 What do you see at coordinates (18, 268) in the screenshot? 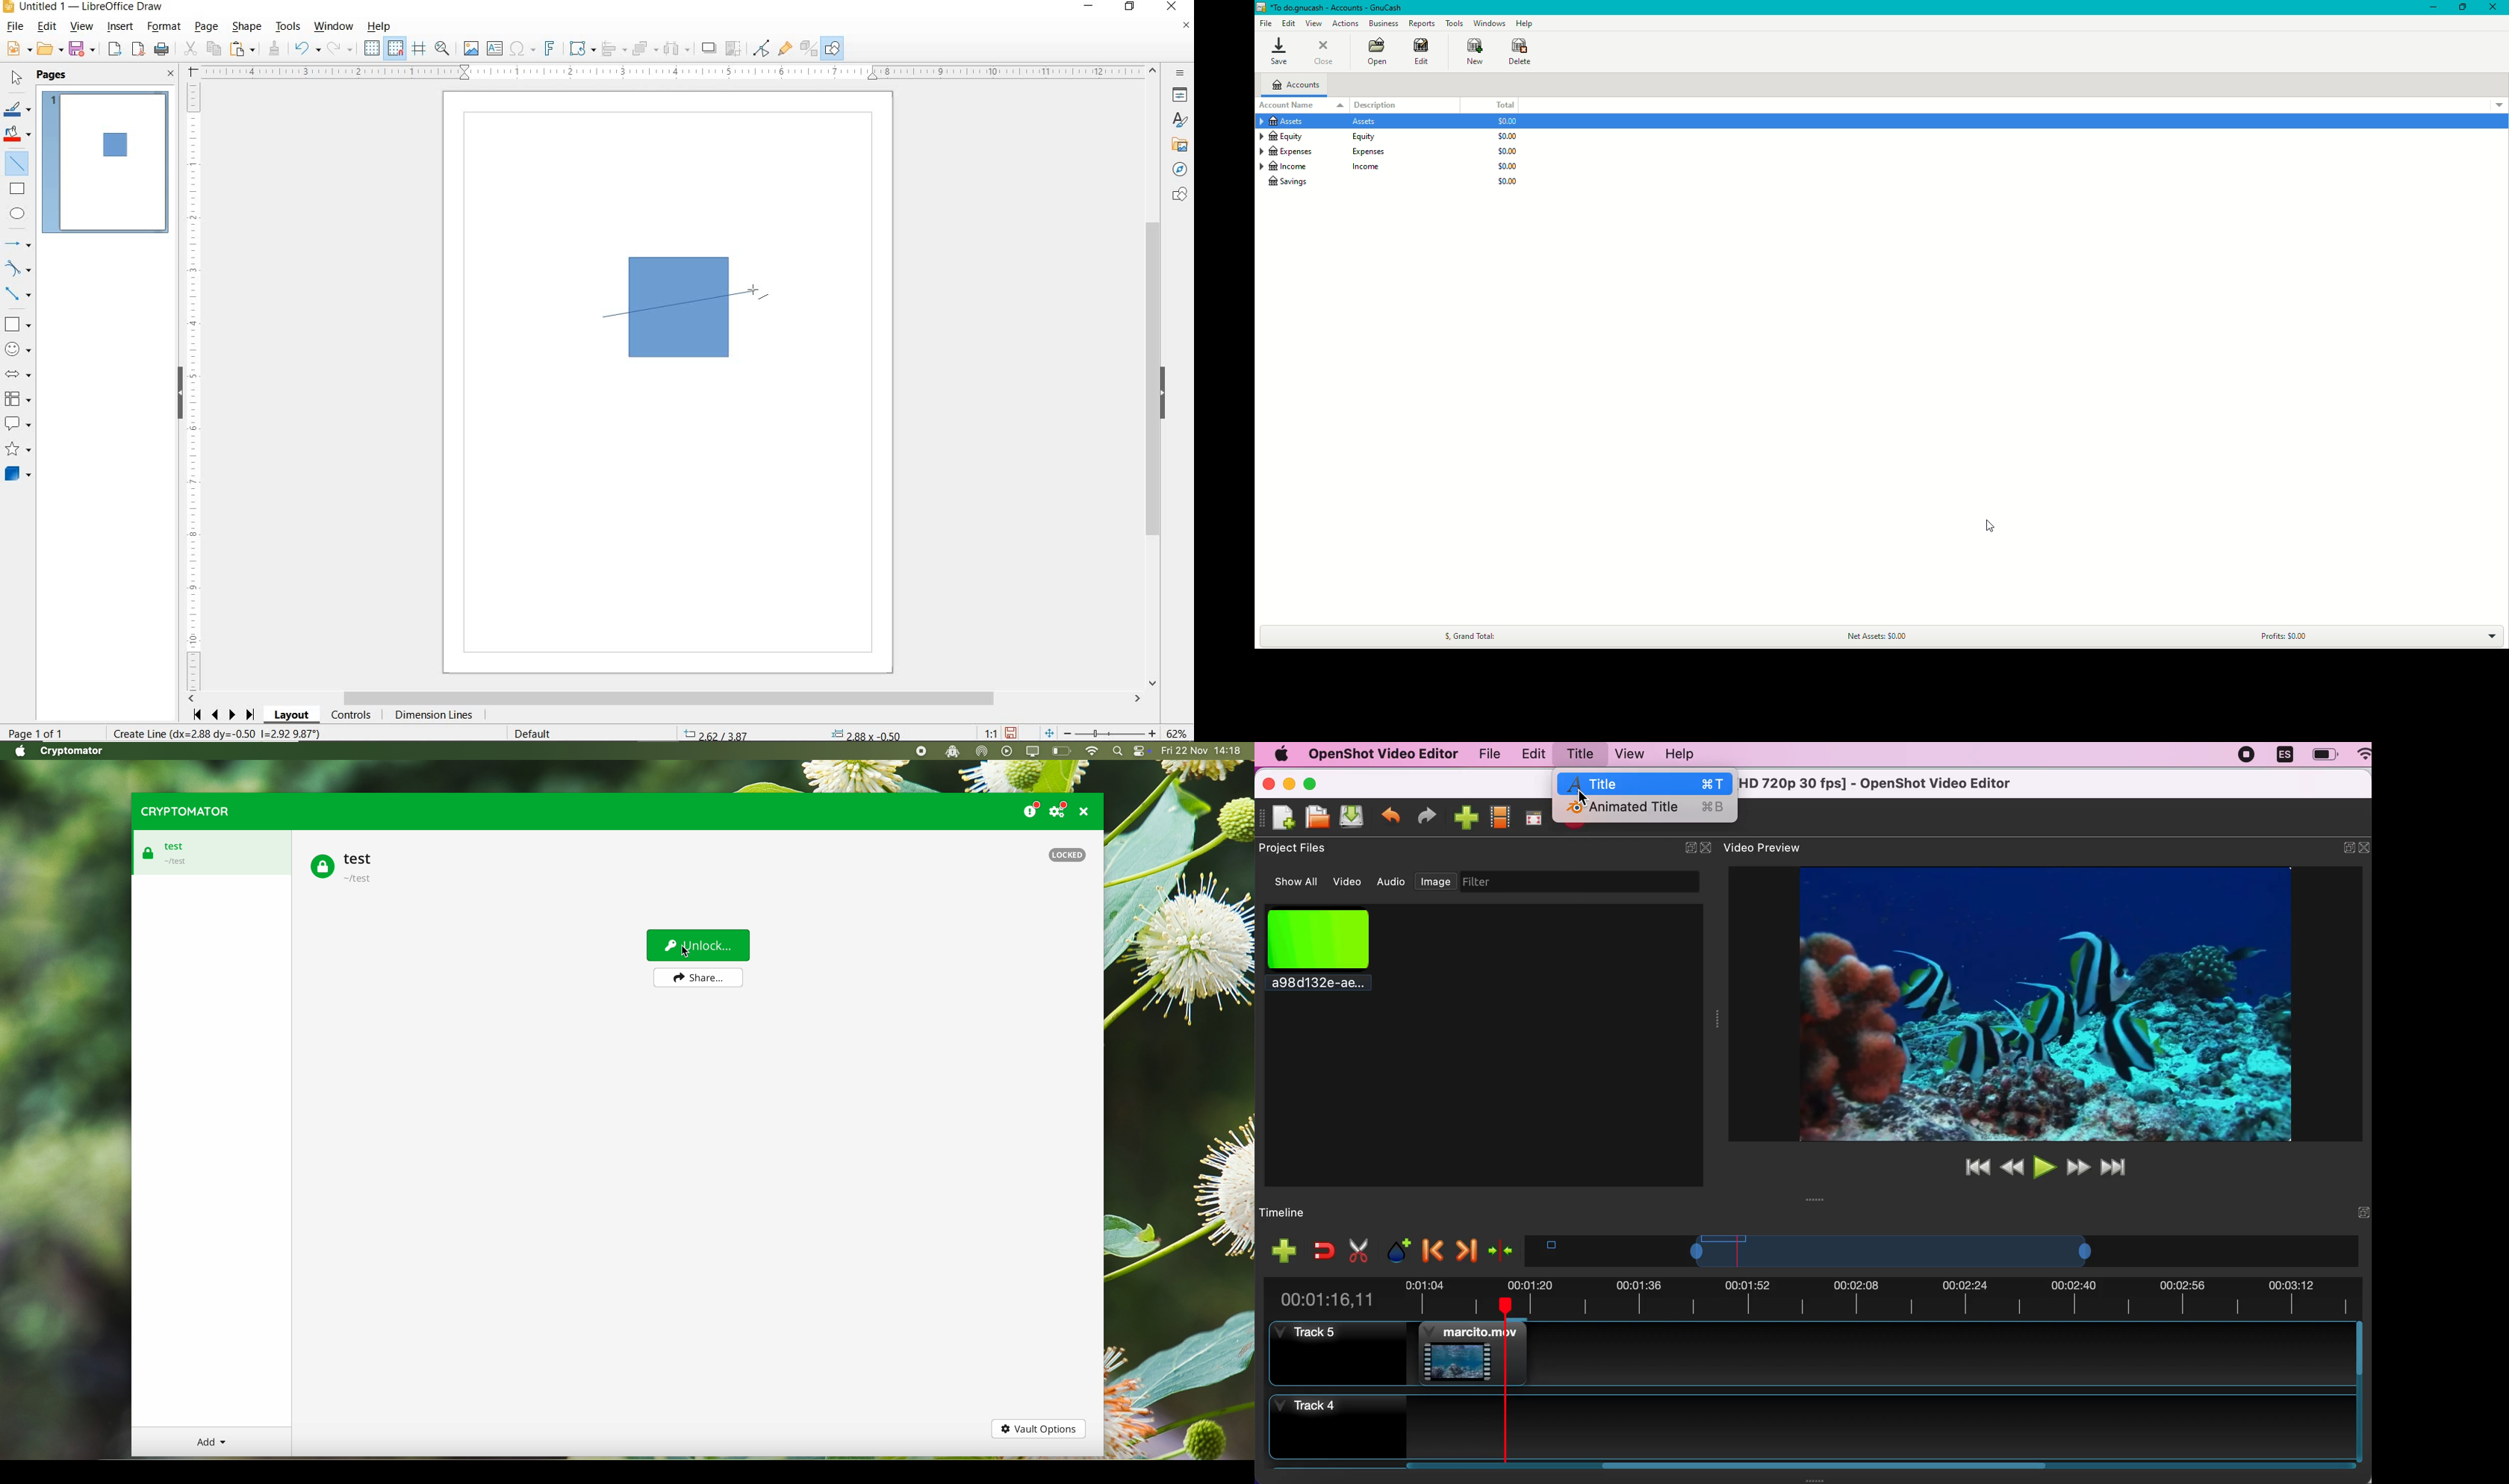
I see `CURVES AND POLYGONS` at bounding box center [18, 268].